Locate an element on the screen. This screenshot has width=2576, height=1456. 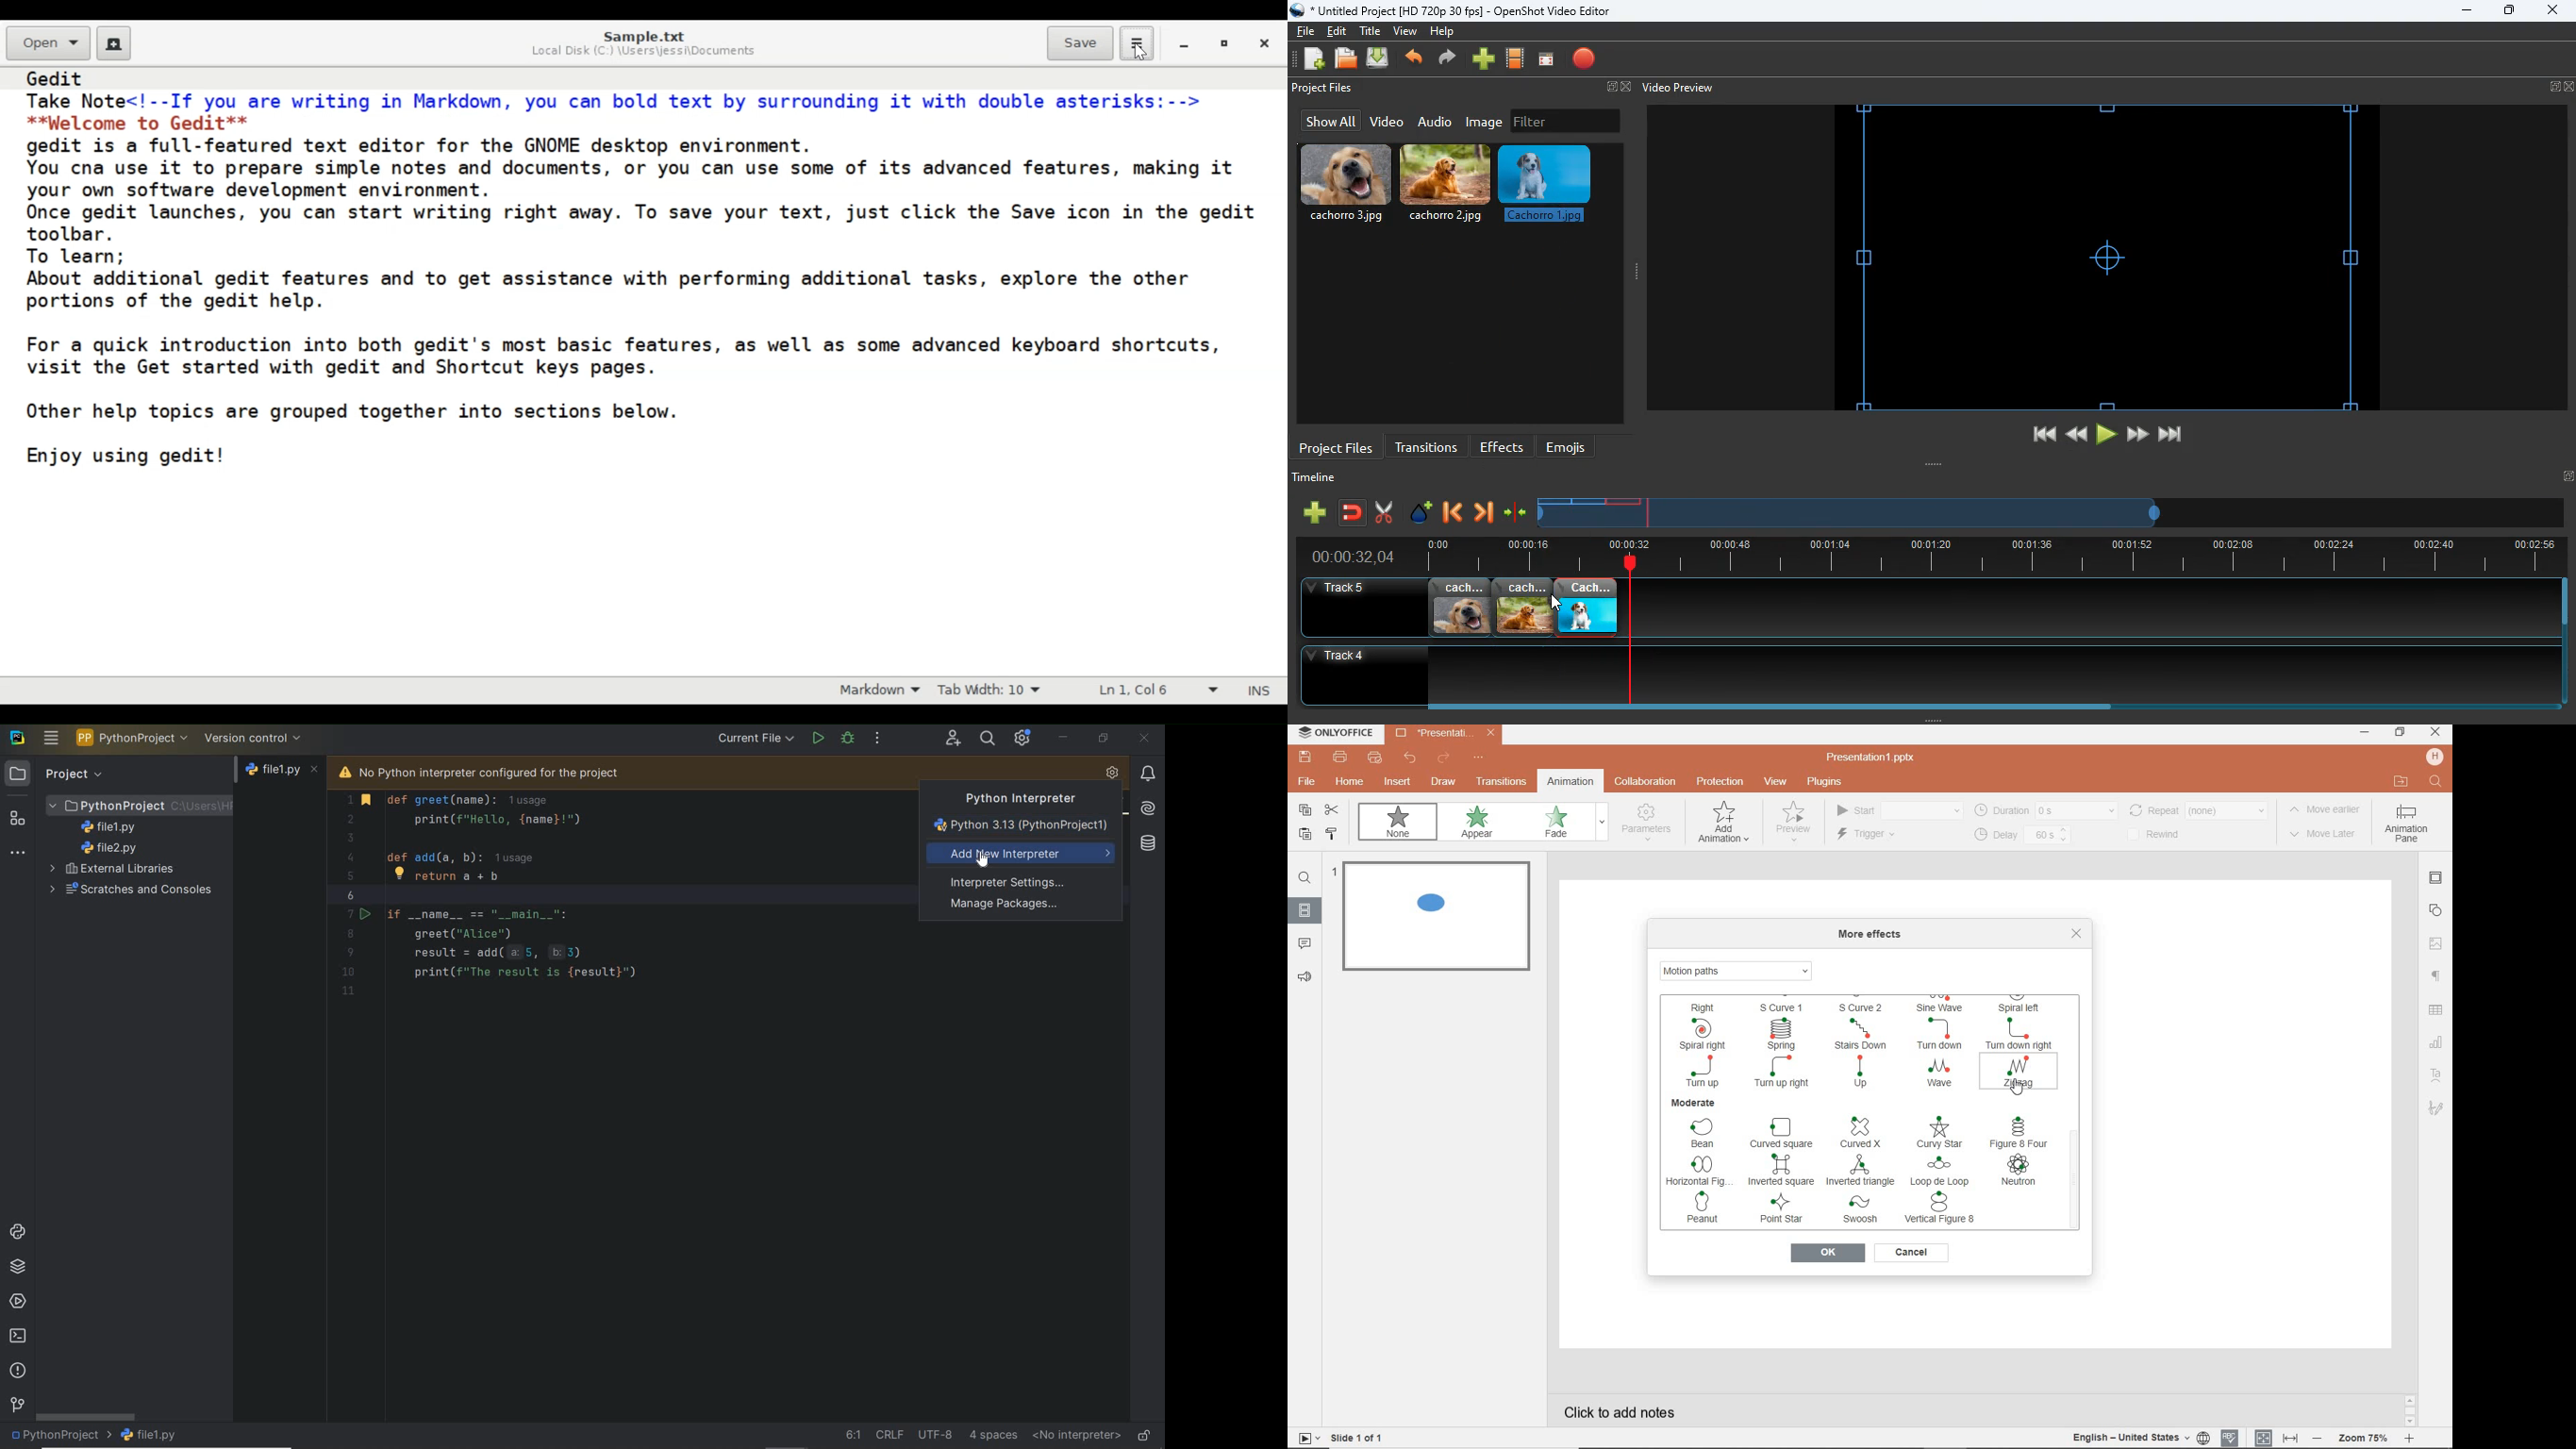
ave is located at coordinates (1938, 1074).